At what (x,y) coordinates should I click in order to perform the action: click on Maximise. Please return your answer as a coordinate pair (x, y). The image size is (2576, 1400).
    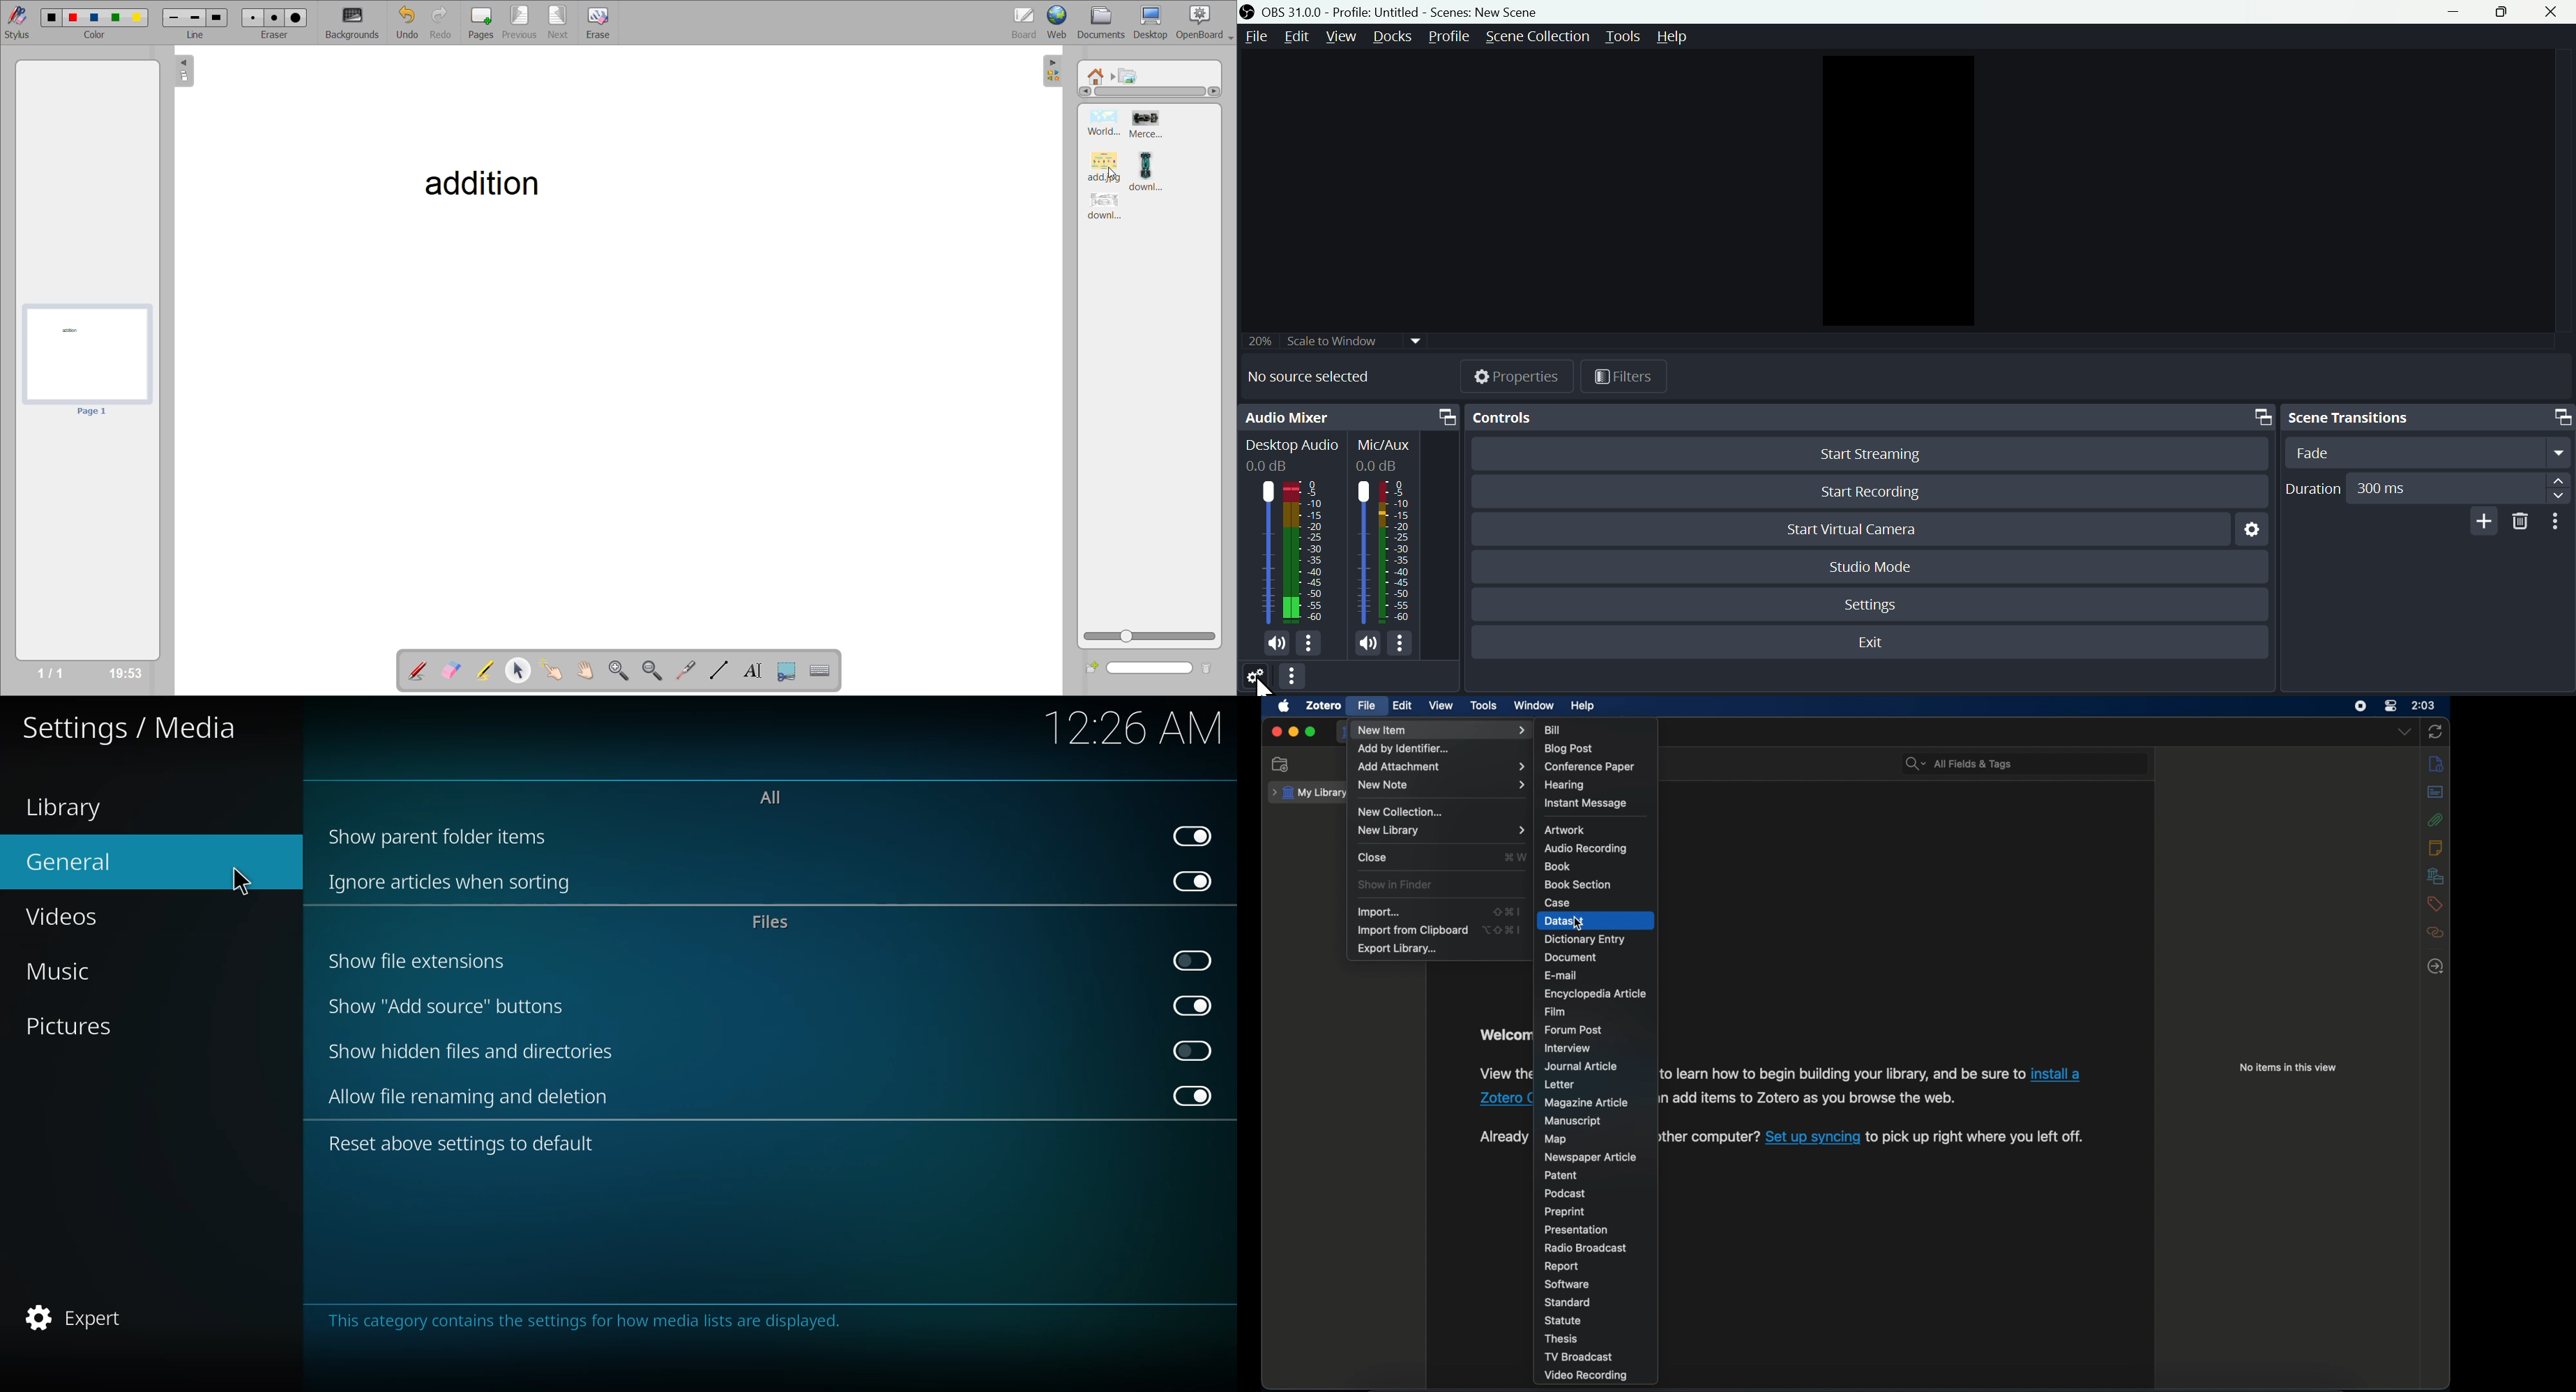
    Looking at the image, I should click on (2509, 11).